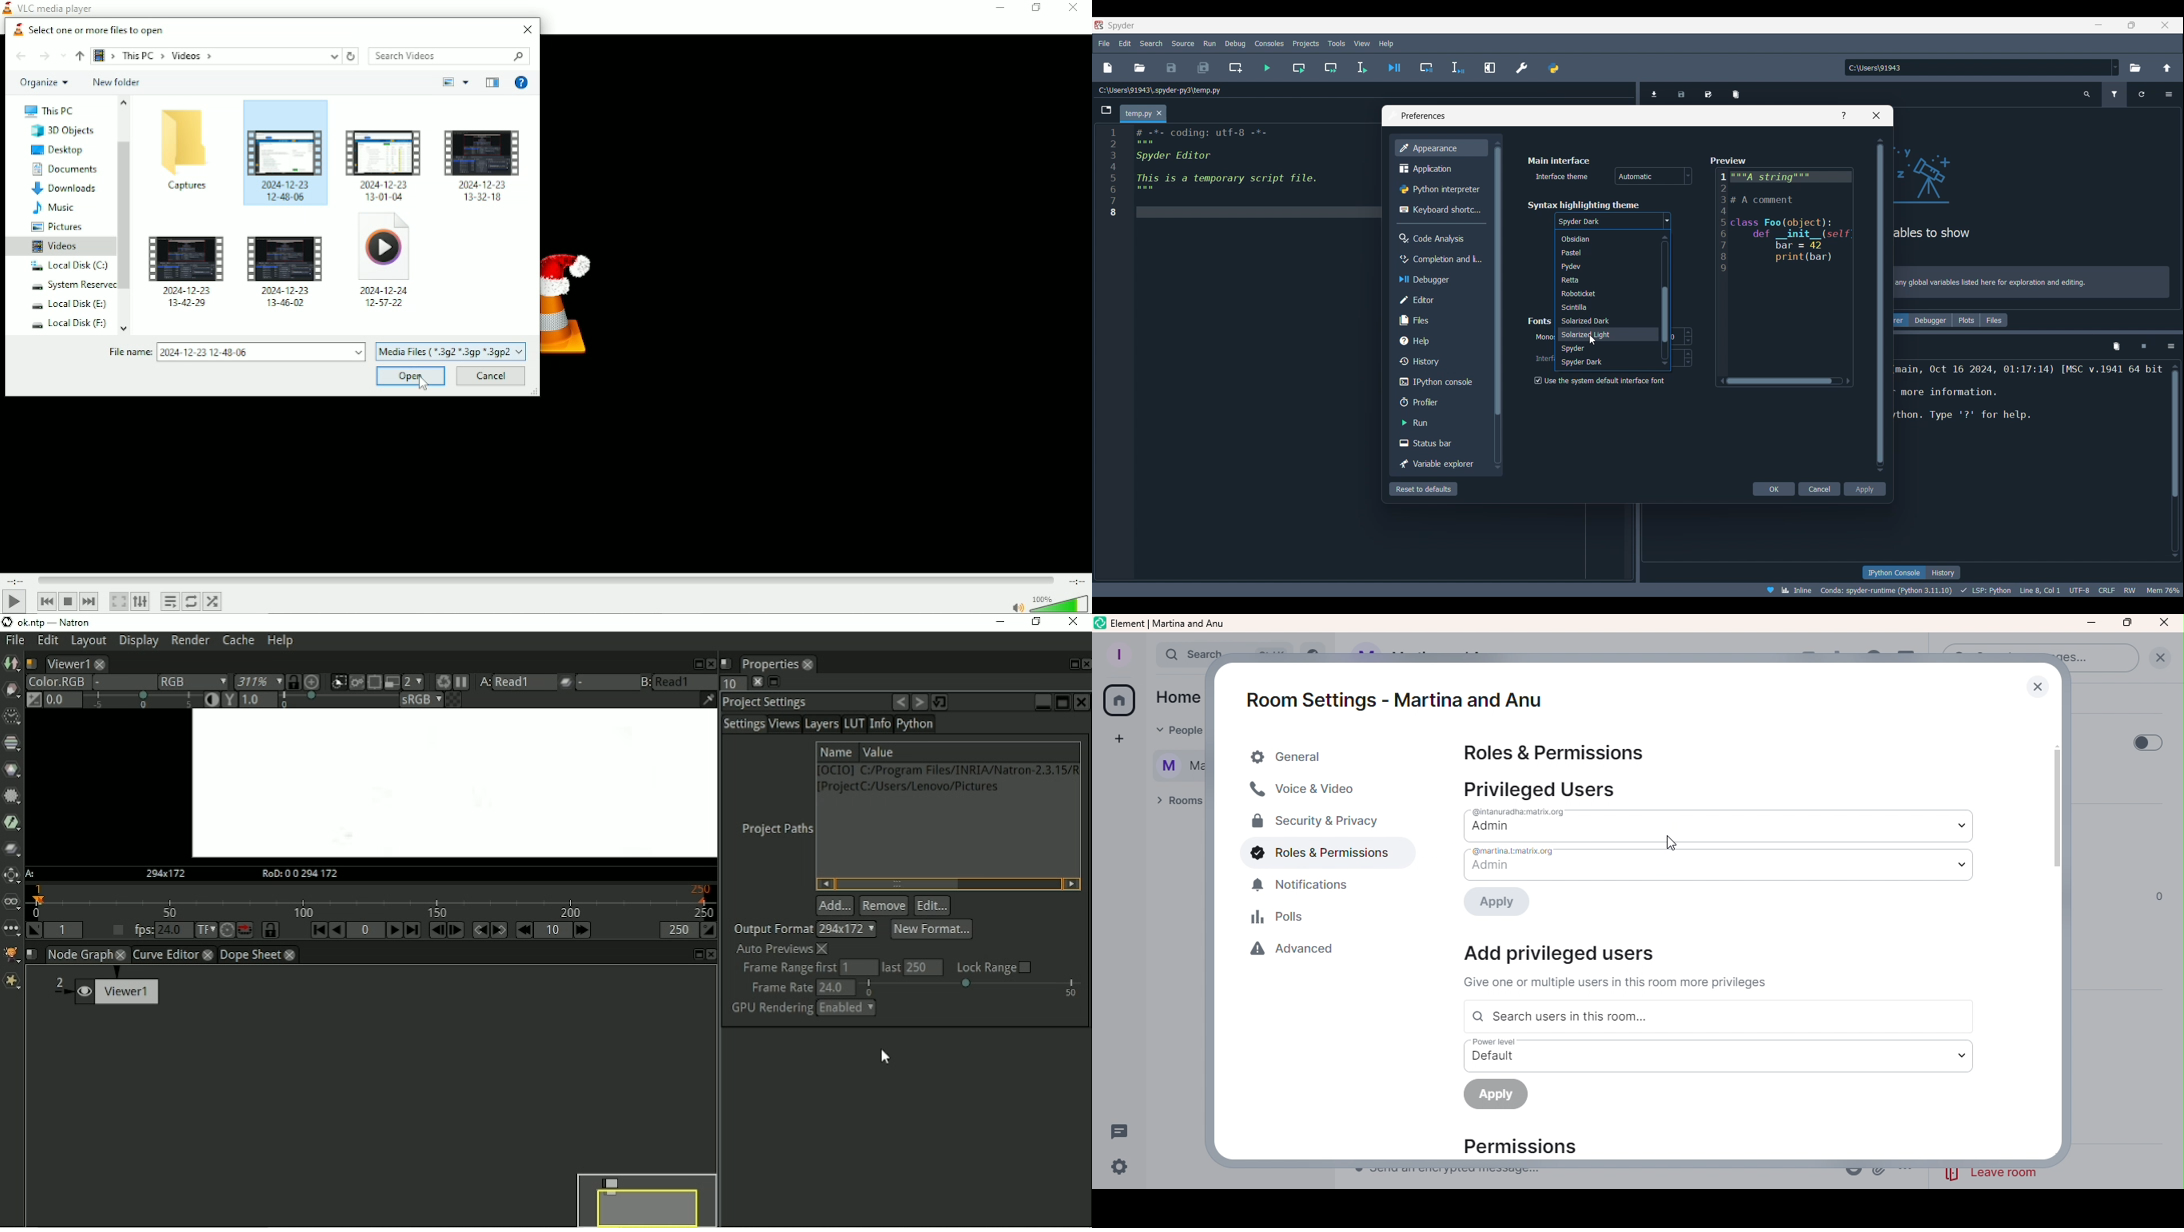 The height and width of the screenshot is (1232, 2184). Describe the element at coordinates (1253, 172) in the screenshot. I see `editor pane` at that location.